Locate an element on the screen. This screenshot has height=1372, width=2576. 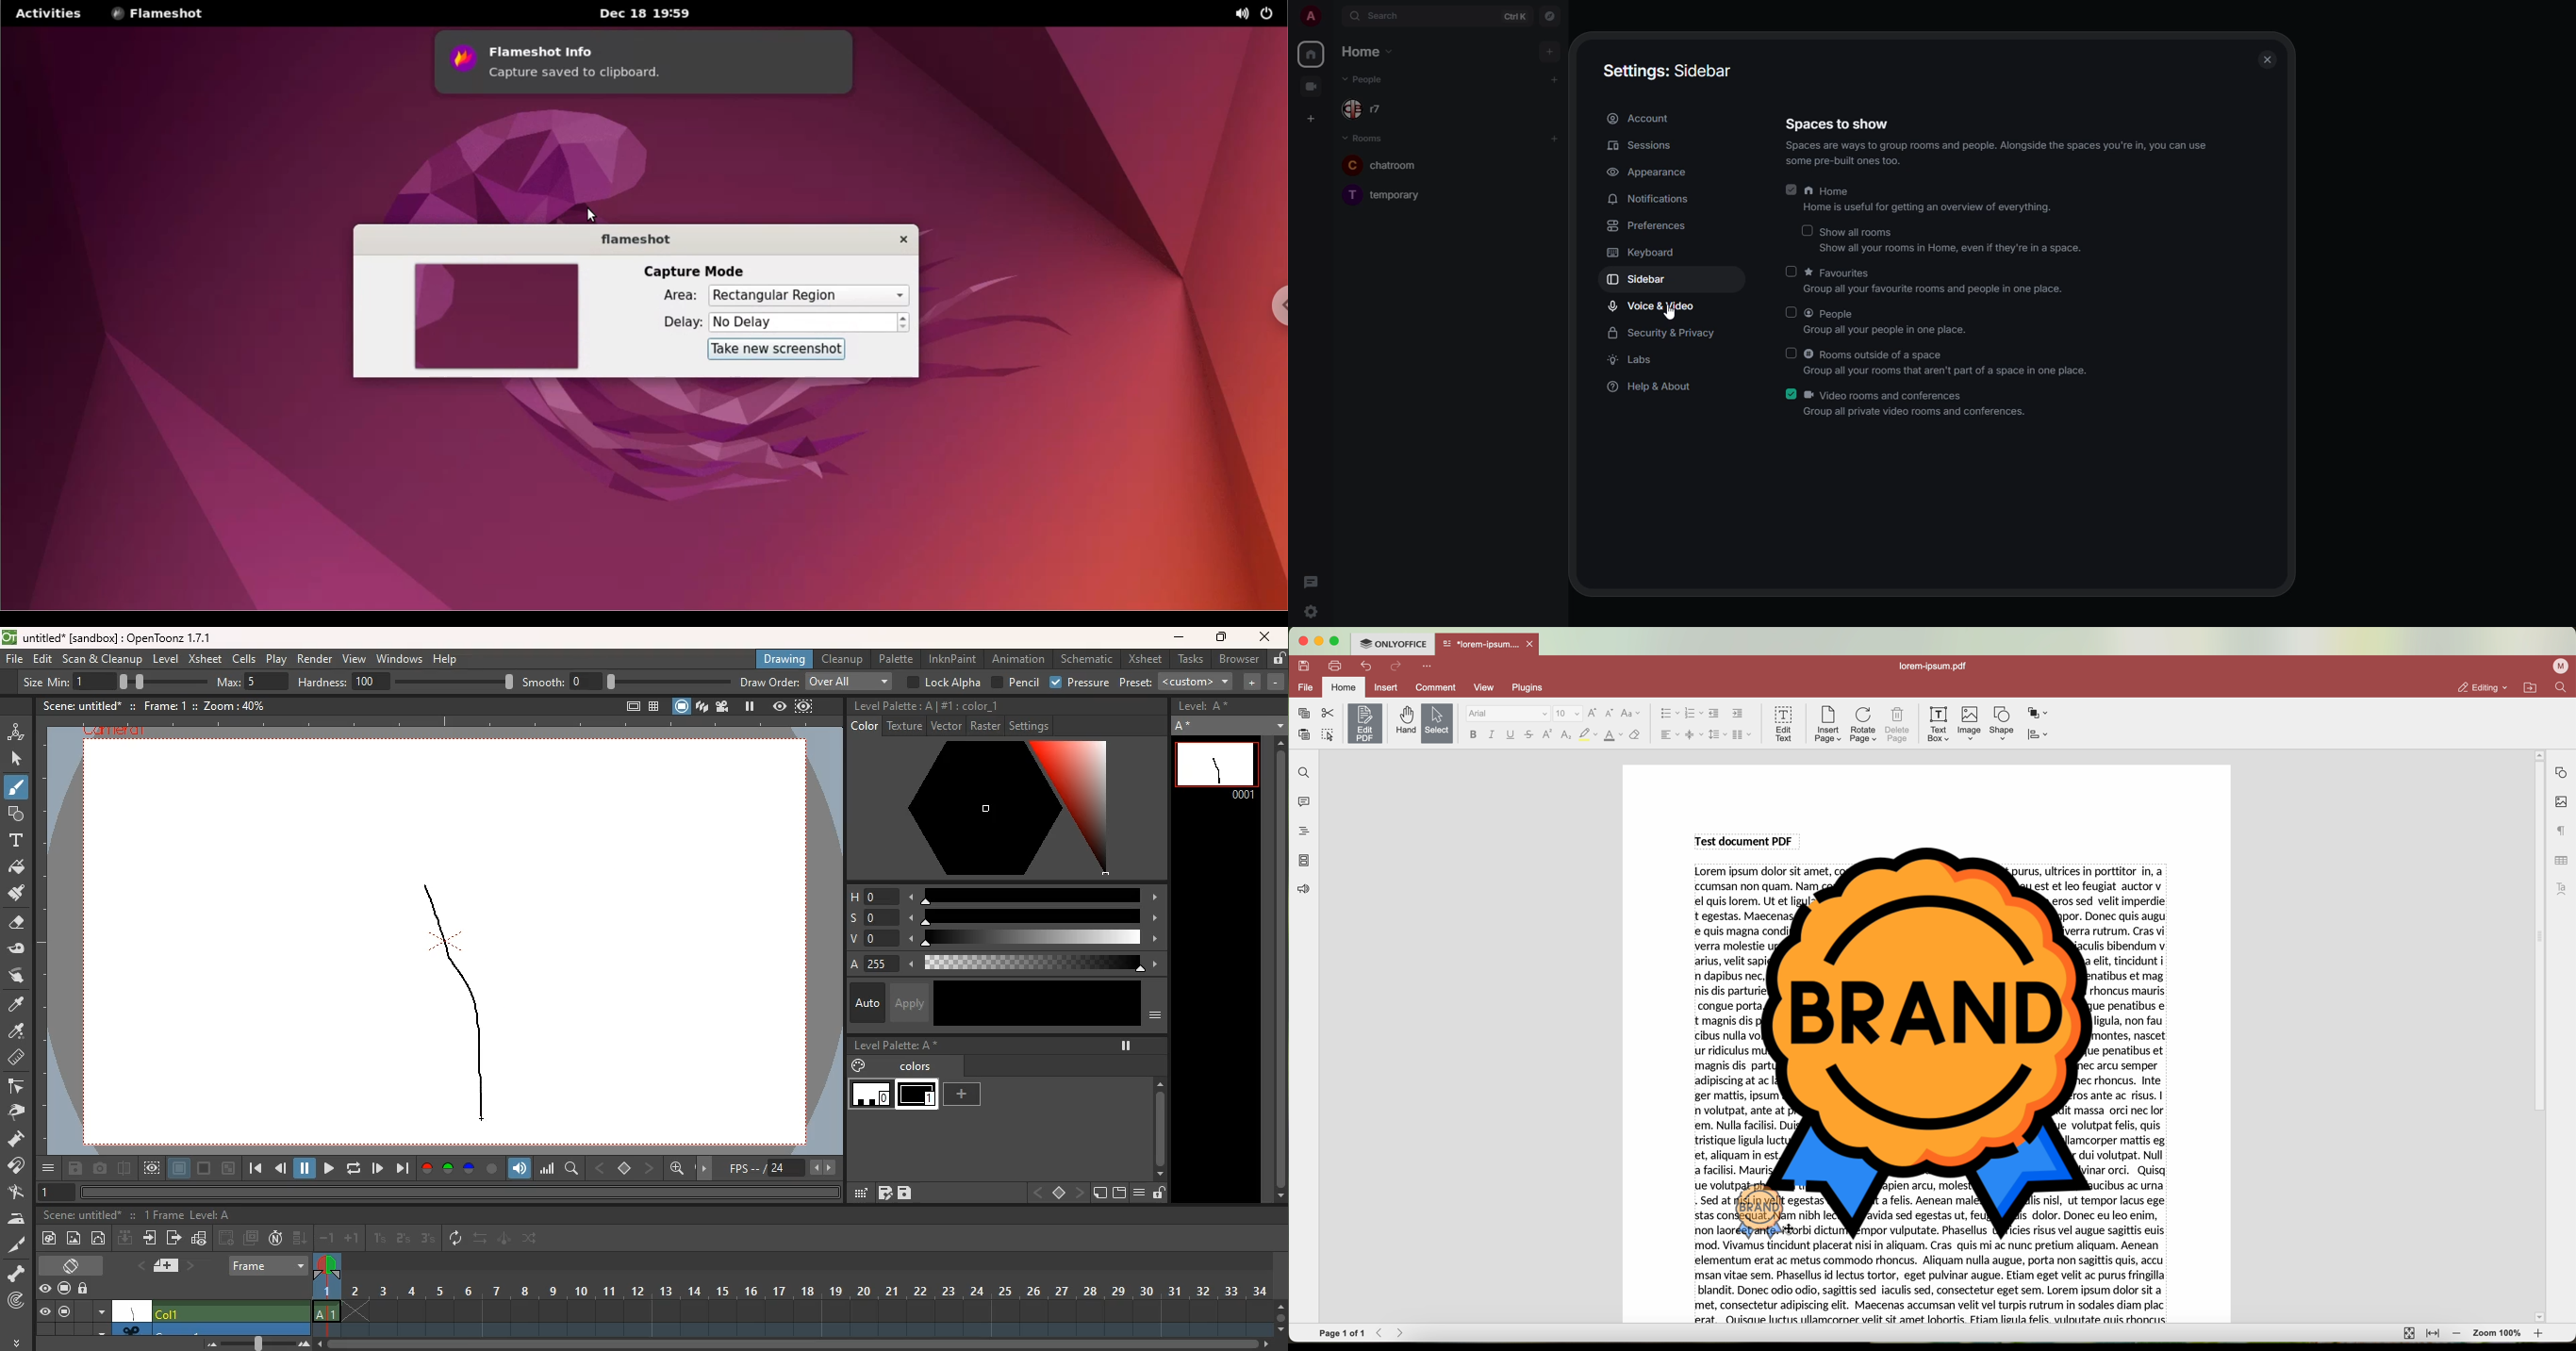
sound options  is located at coordinates (1241, 14).